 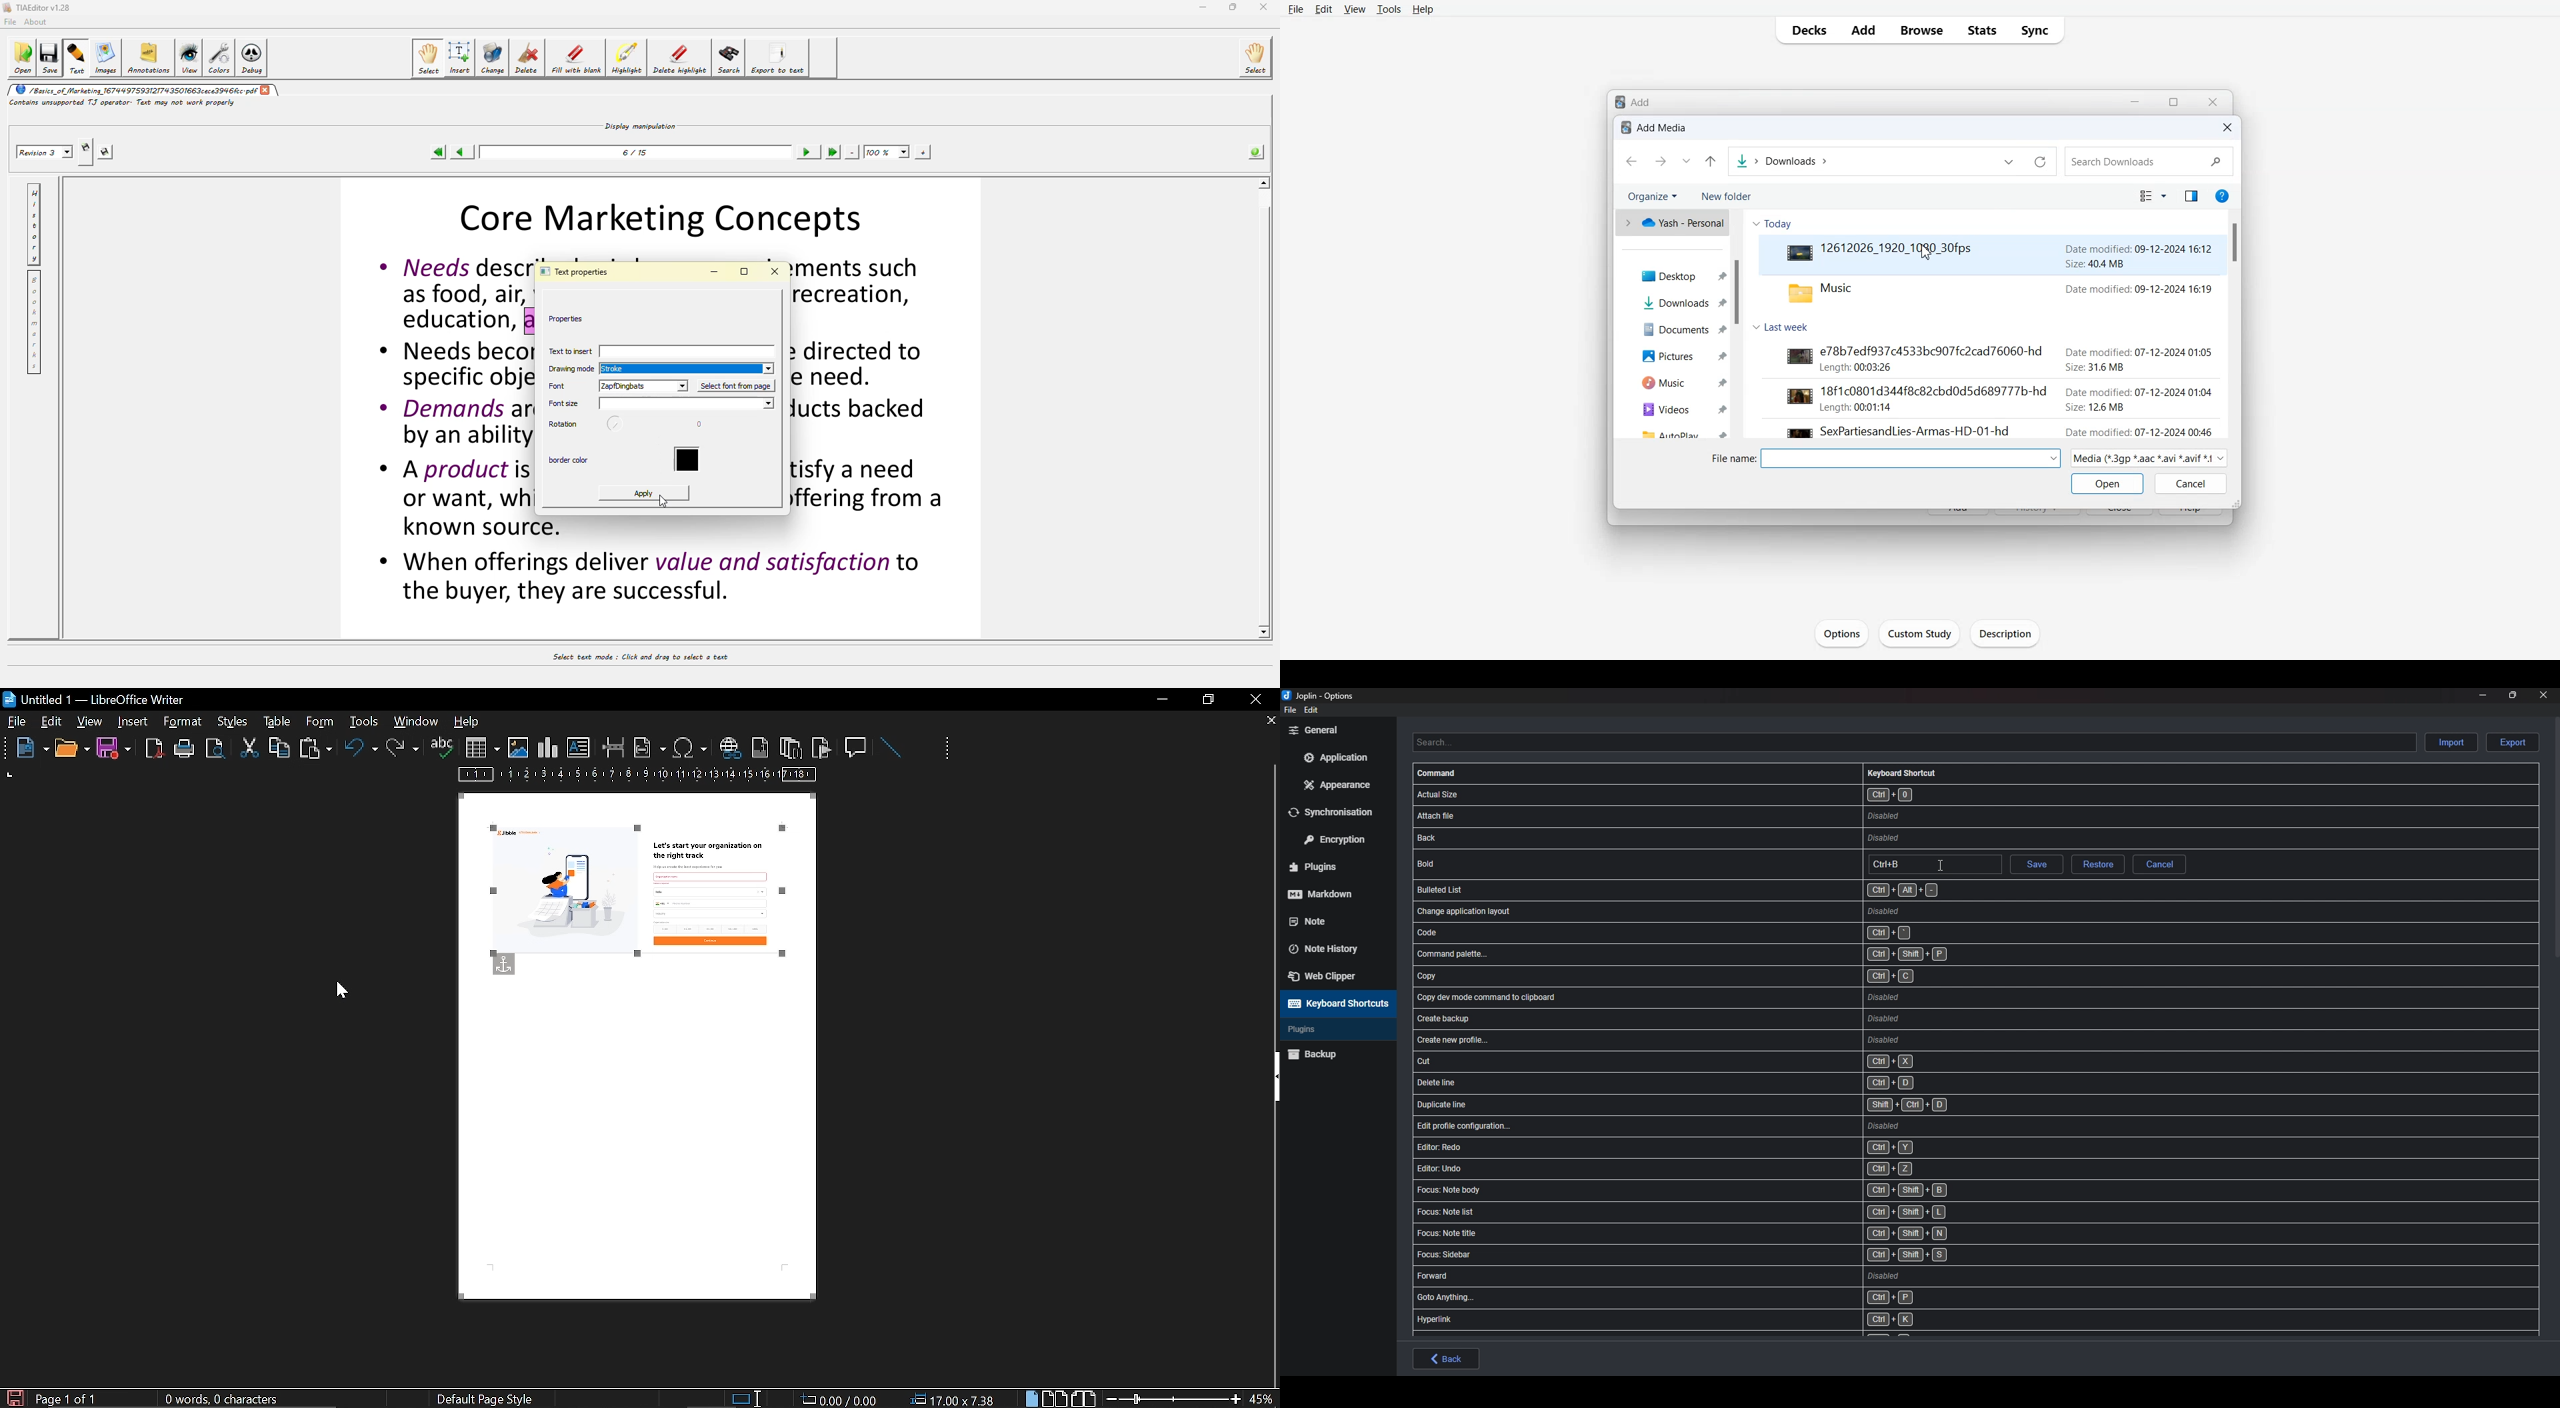 I want to click on Close, so click(x=2228, y=127).